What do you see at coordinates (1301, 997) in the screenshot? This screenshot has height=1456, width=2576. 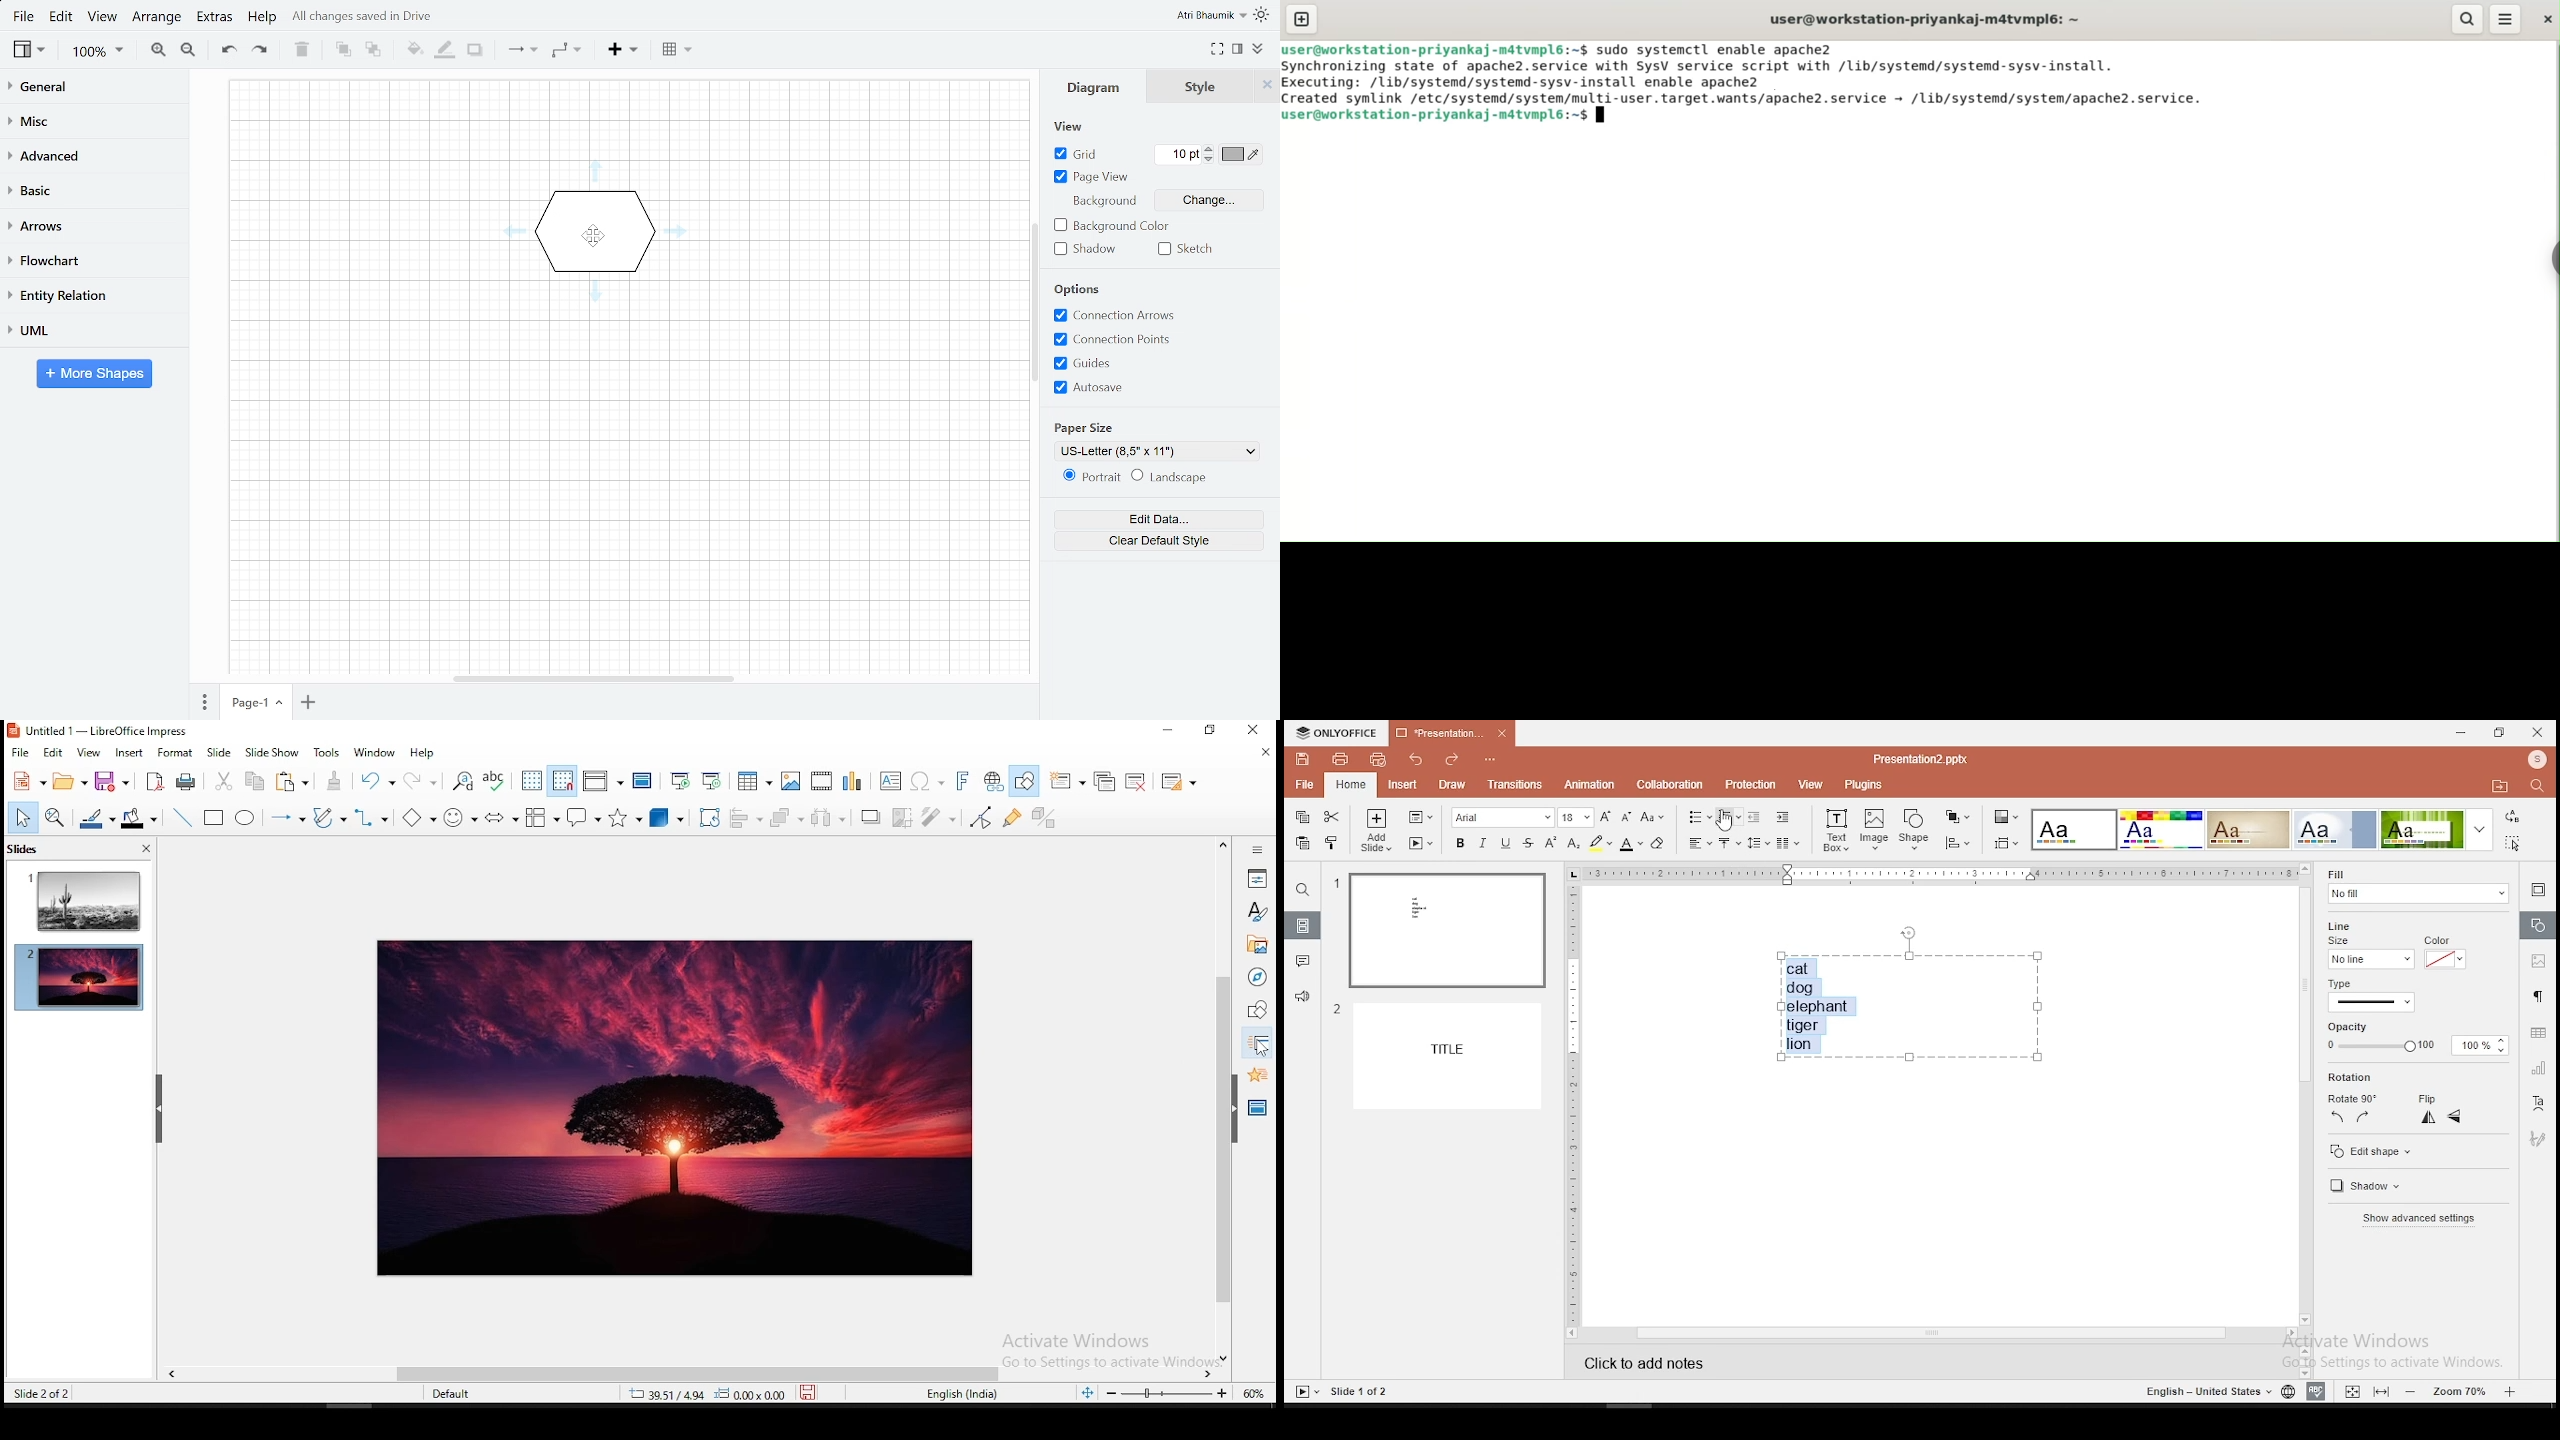 I see `support and feedback` at bounding box center [1301, 997].